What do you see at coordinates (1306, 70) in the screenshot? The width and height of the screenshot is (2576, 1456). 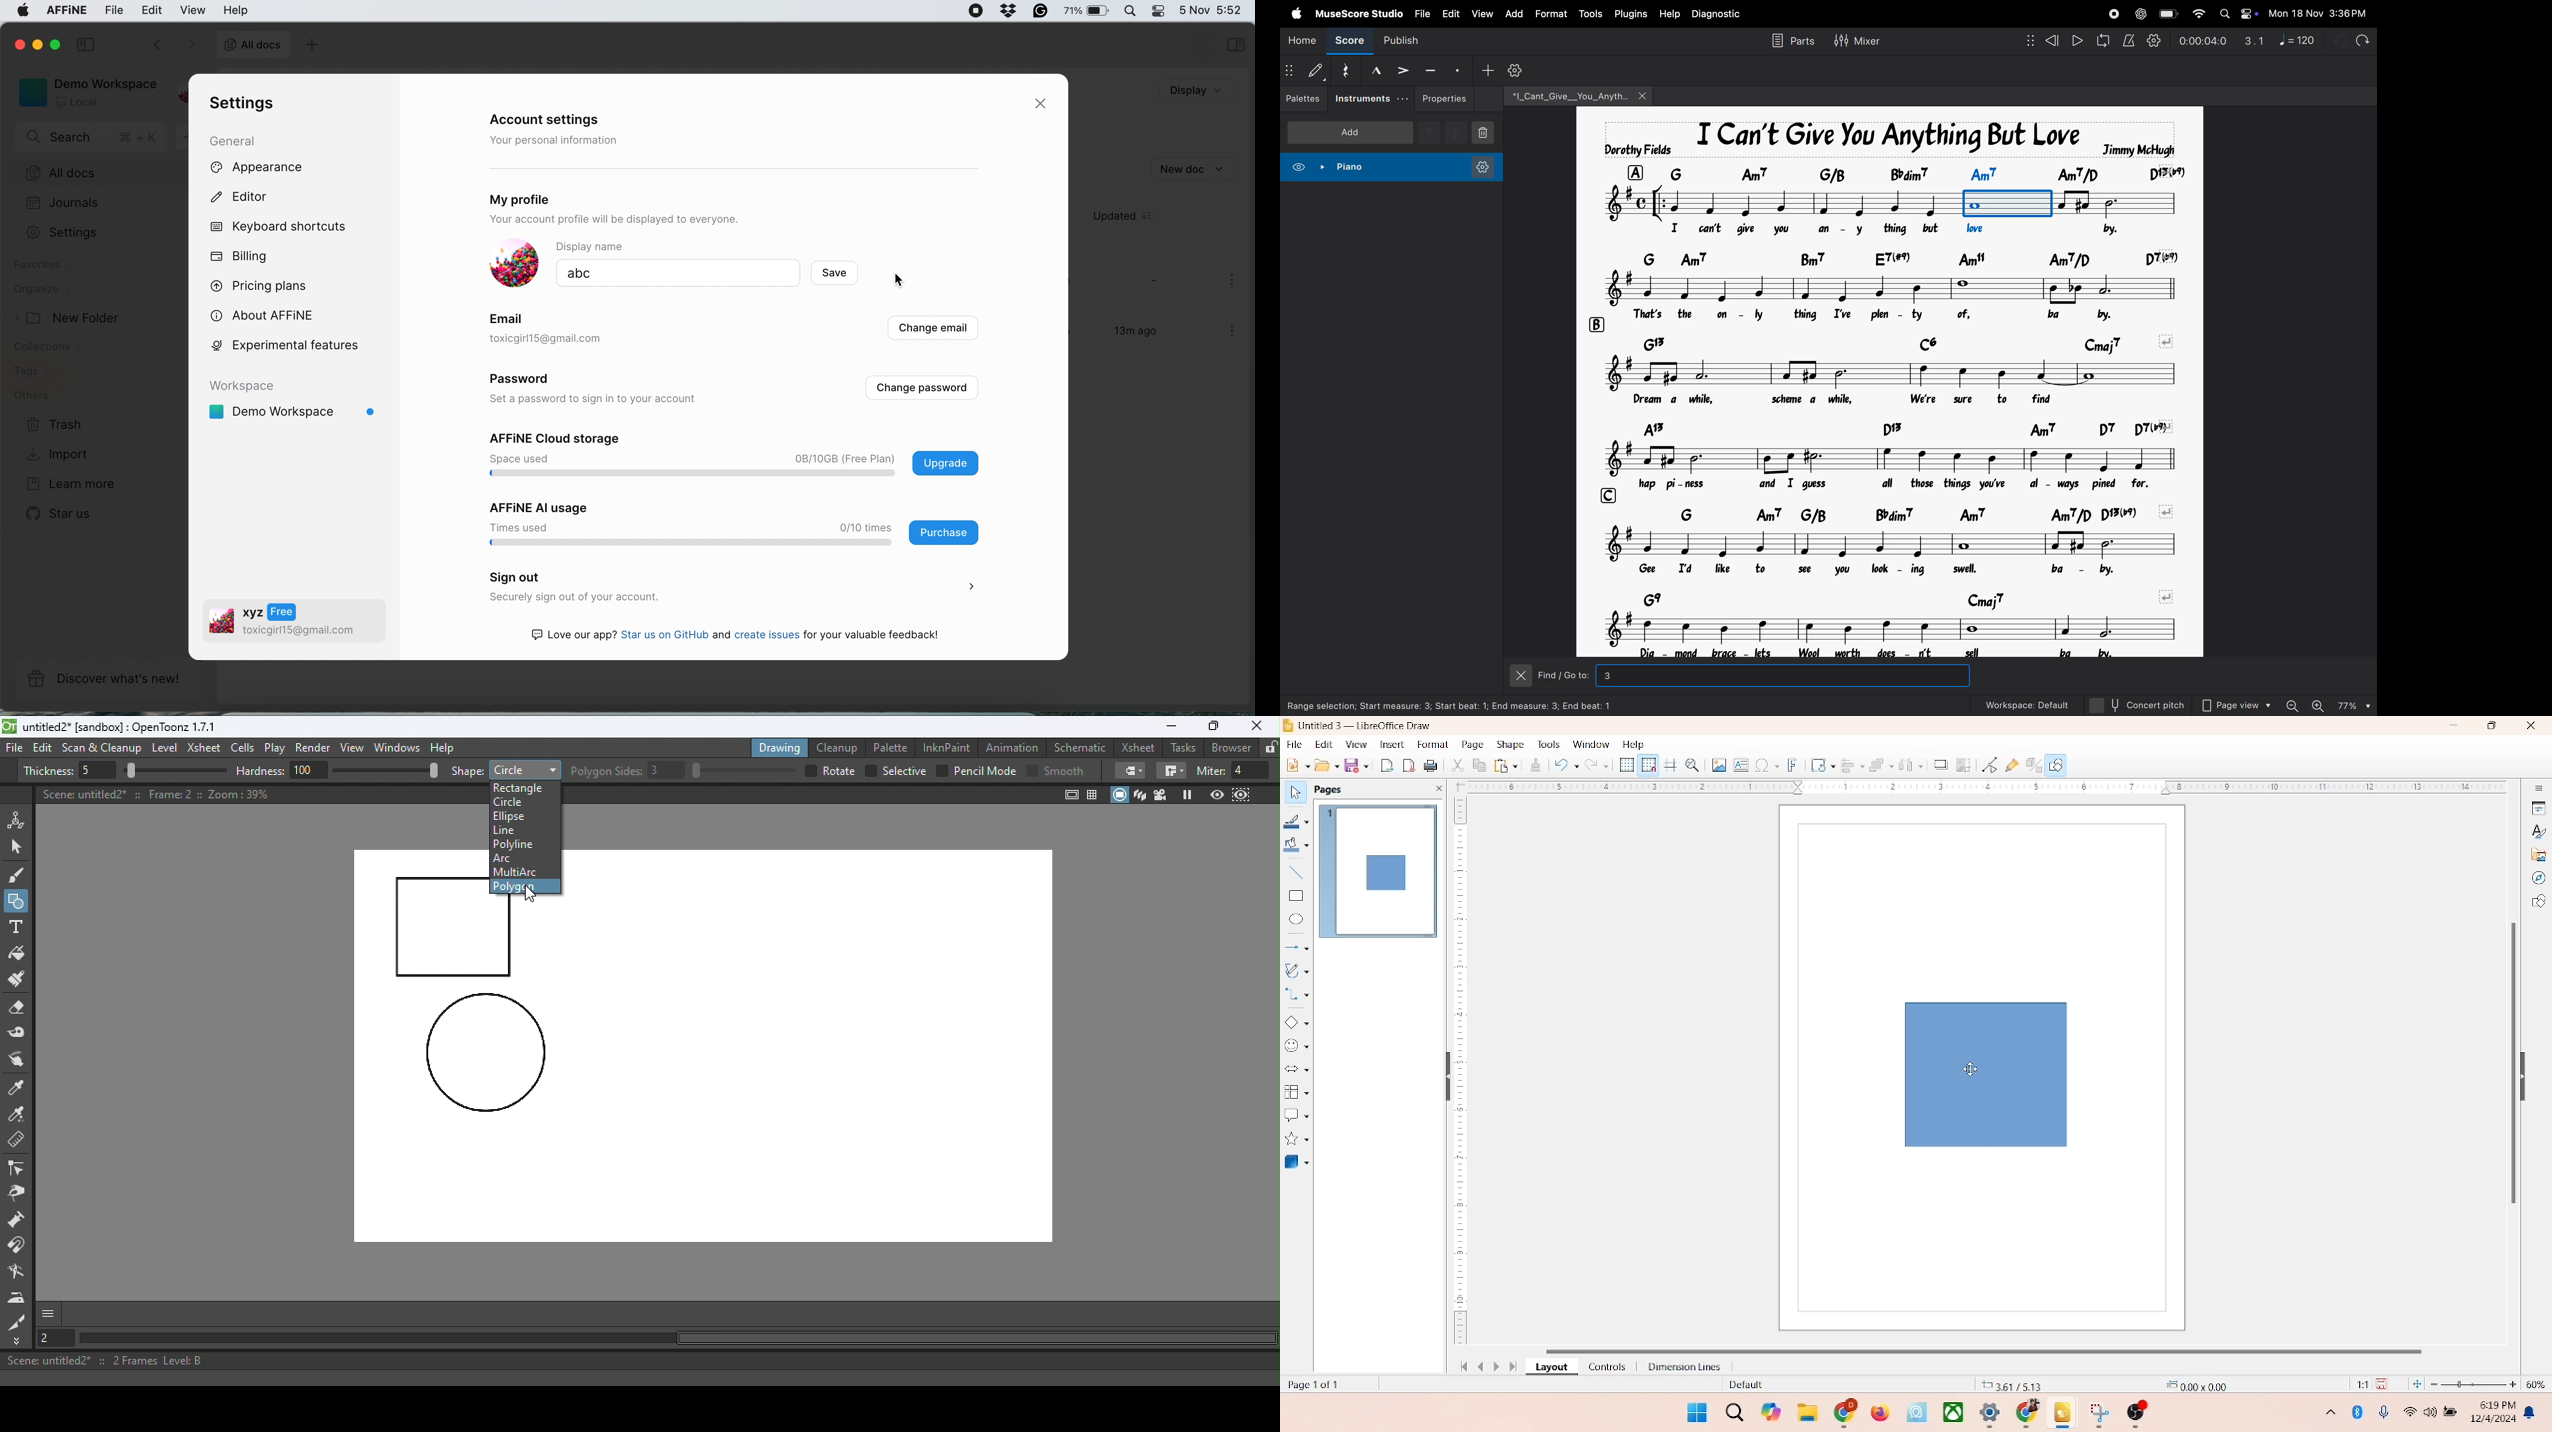 I see ` default` at bounding box center [1306, 70].